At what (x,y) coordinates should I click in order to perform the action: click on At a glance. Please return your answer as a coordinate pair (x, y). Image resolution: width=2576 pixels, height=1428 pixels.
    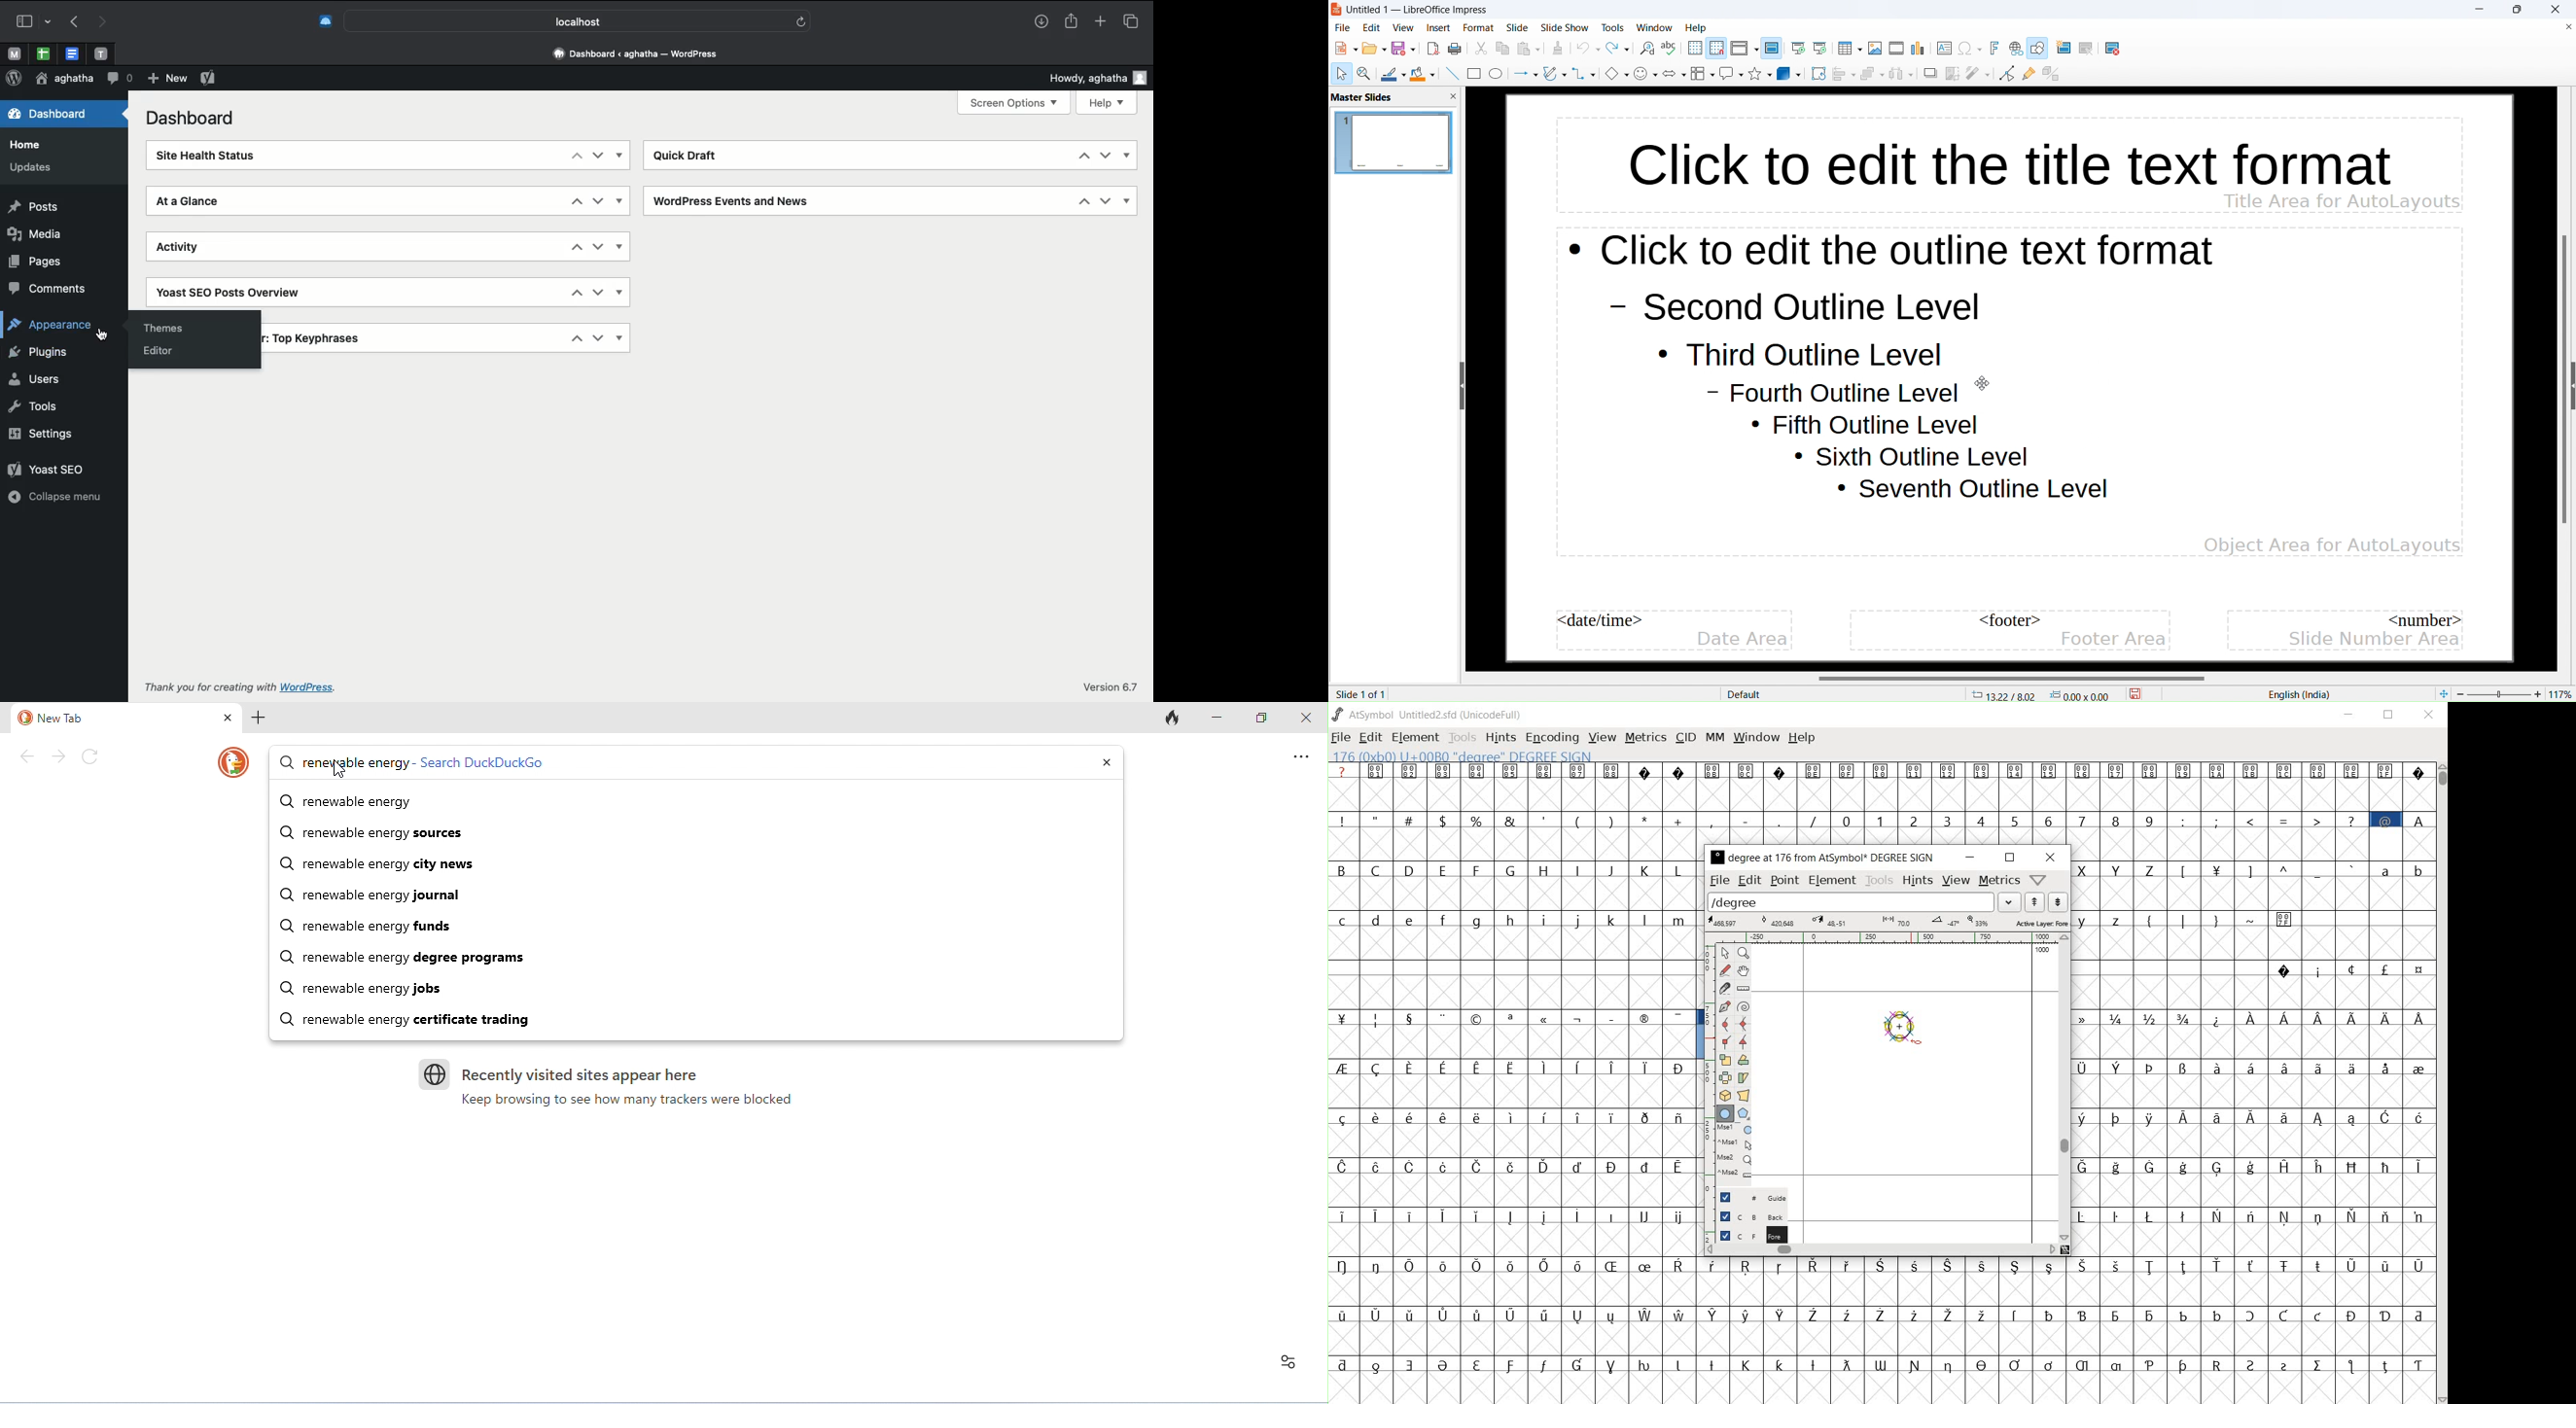
    Looking at the image, I should click on (199, 204).